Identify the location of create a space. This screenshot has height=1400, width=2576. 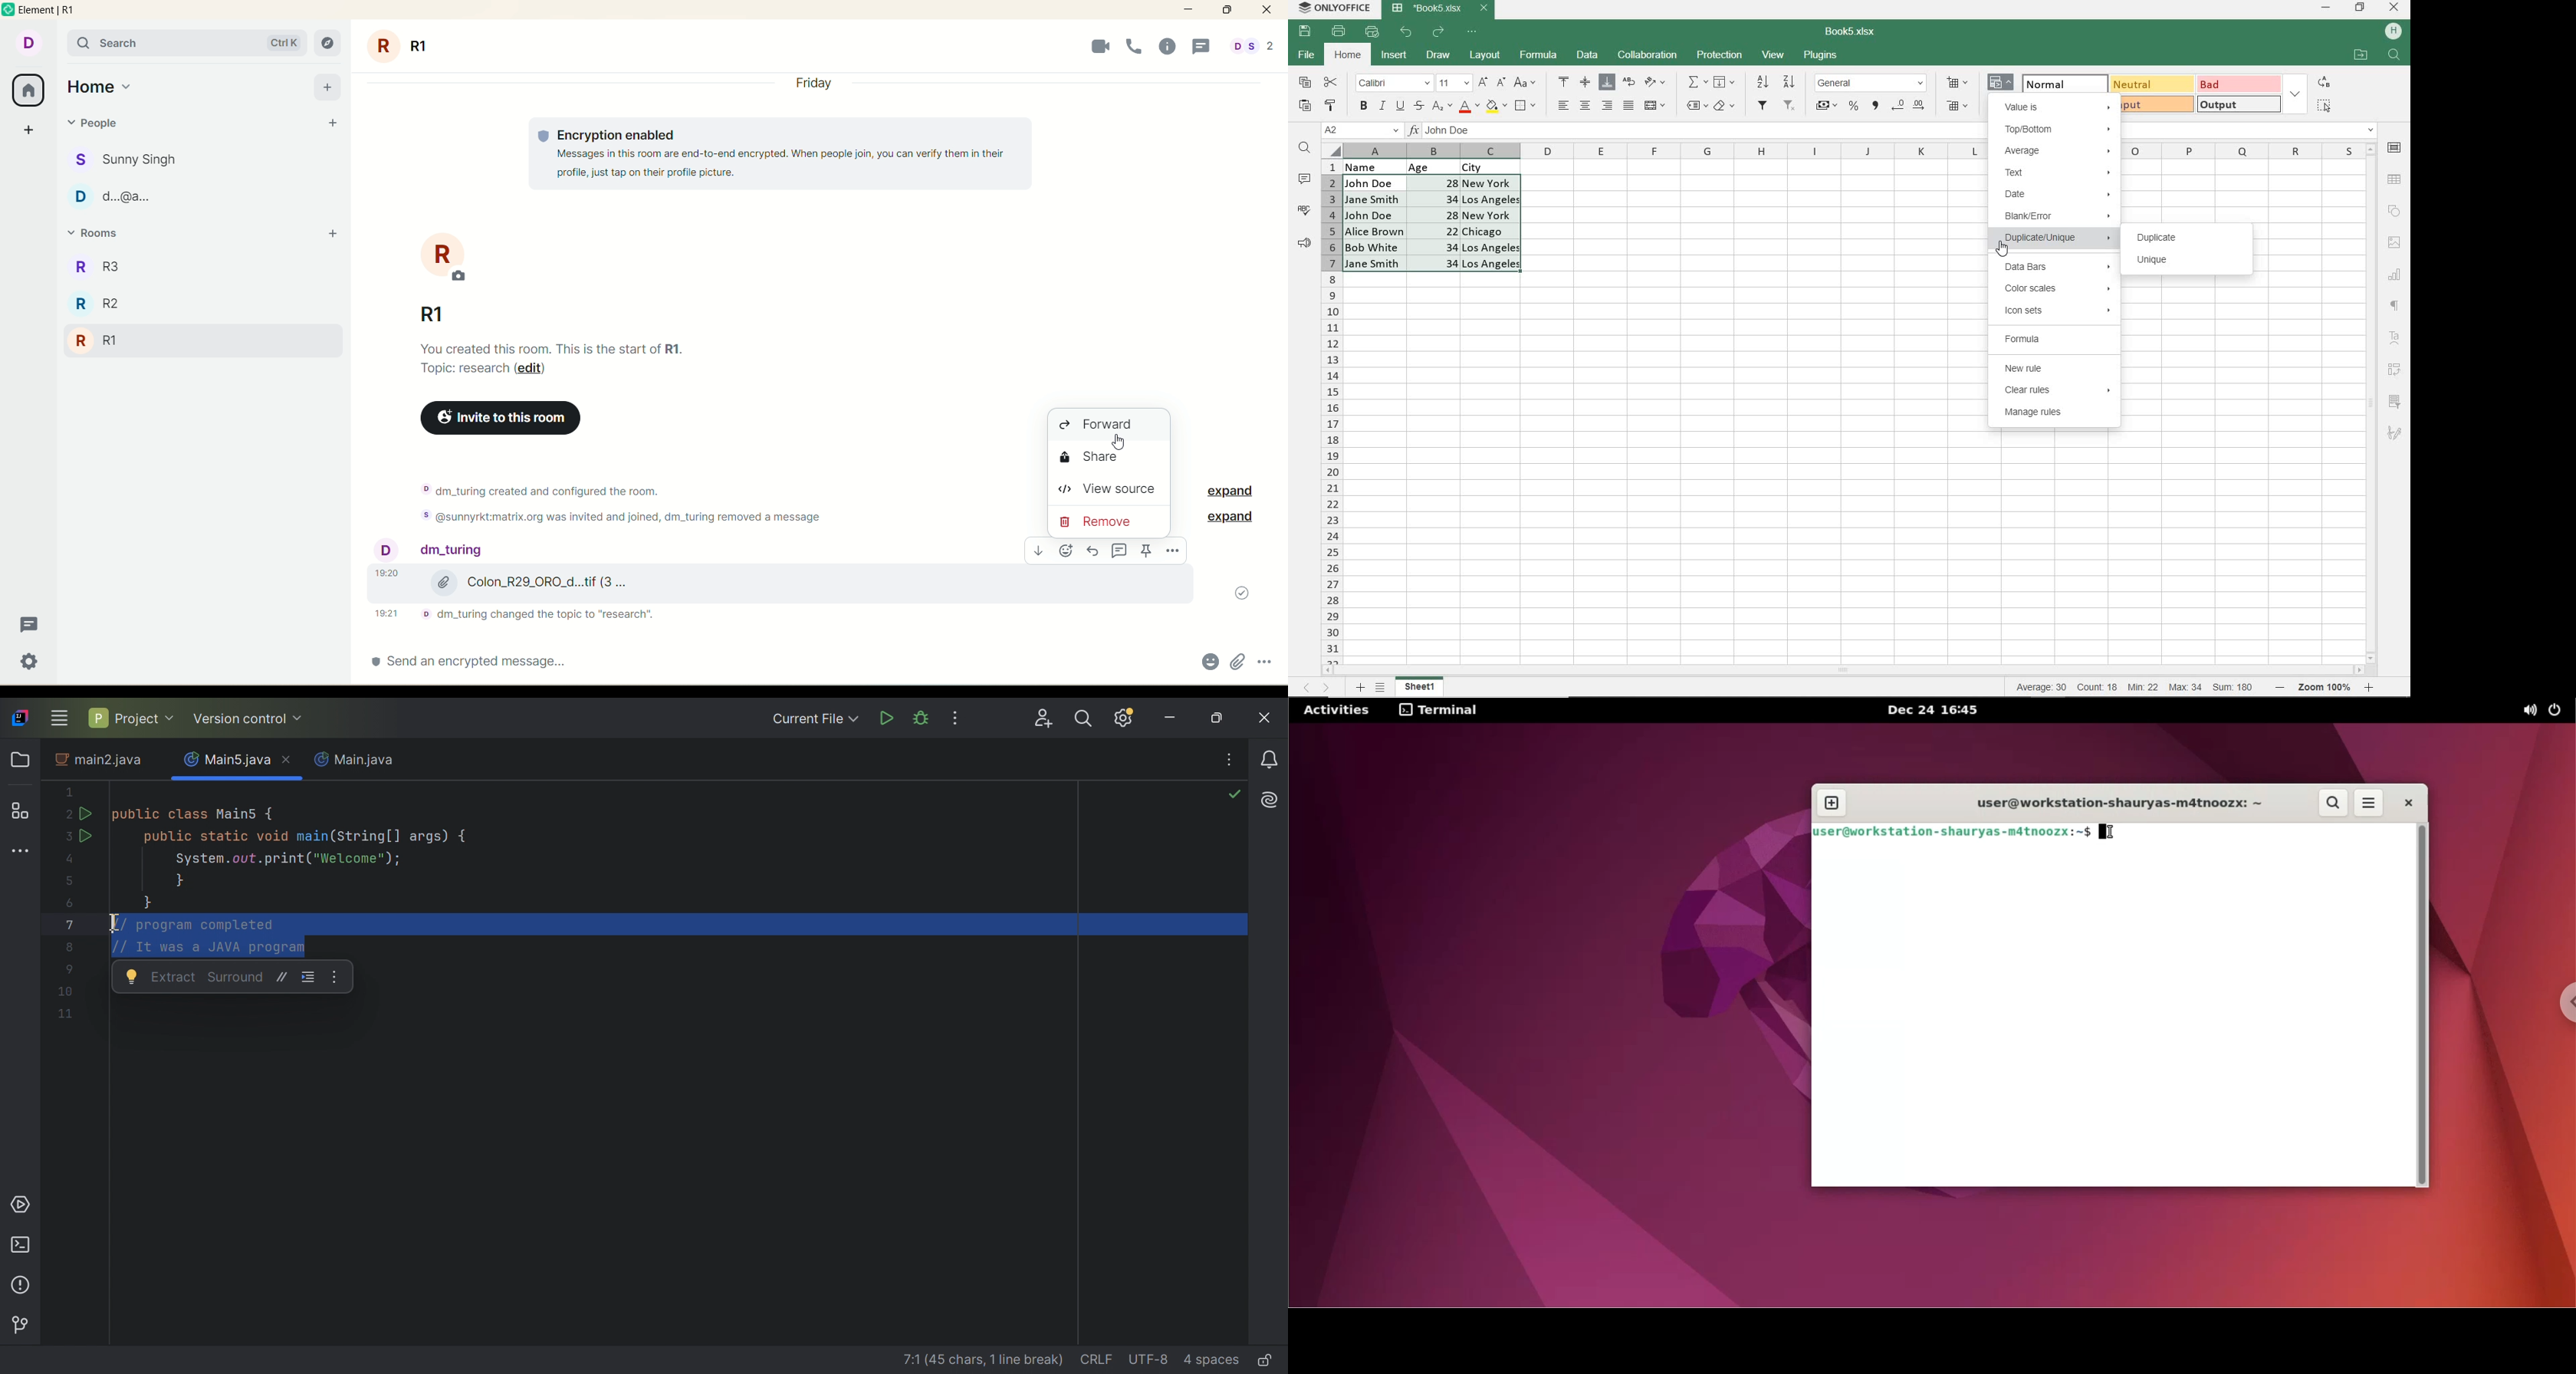
(31, 127).